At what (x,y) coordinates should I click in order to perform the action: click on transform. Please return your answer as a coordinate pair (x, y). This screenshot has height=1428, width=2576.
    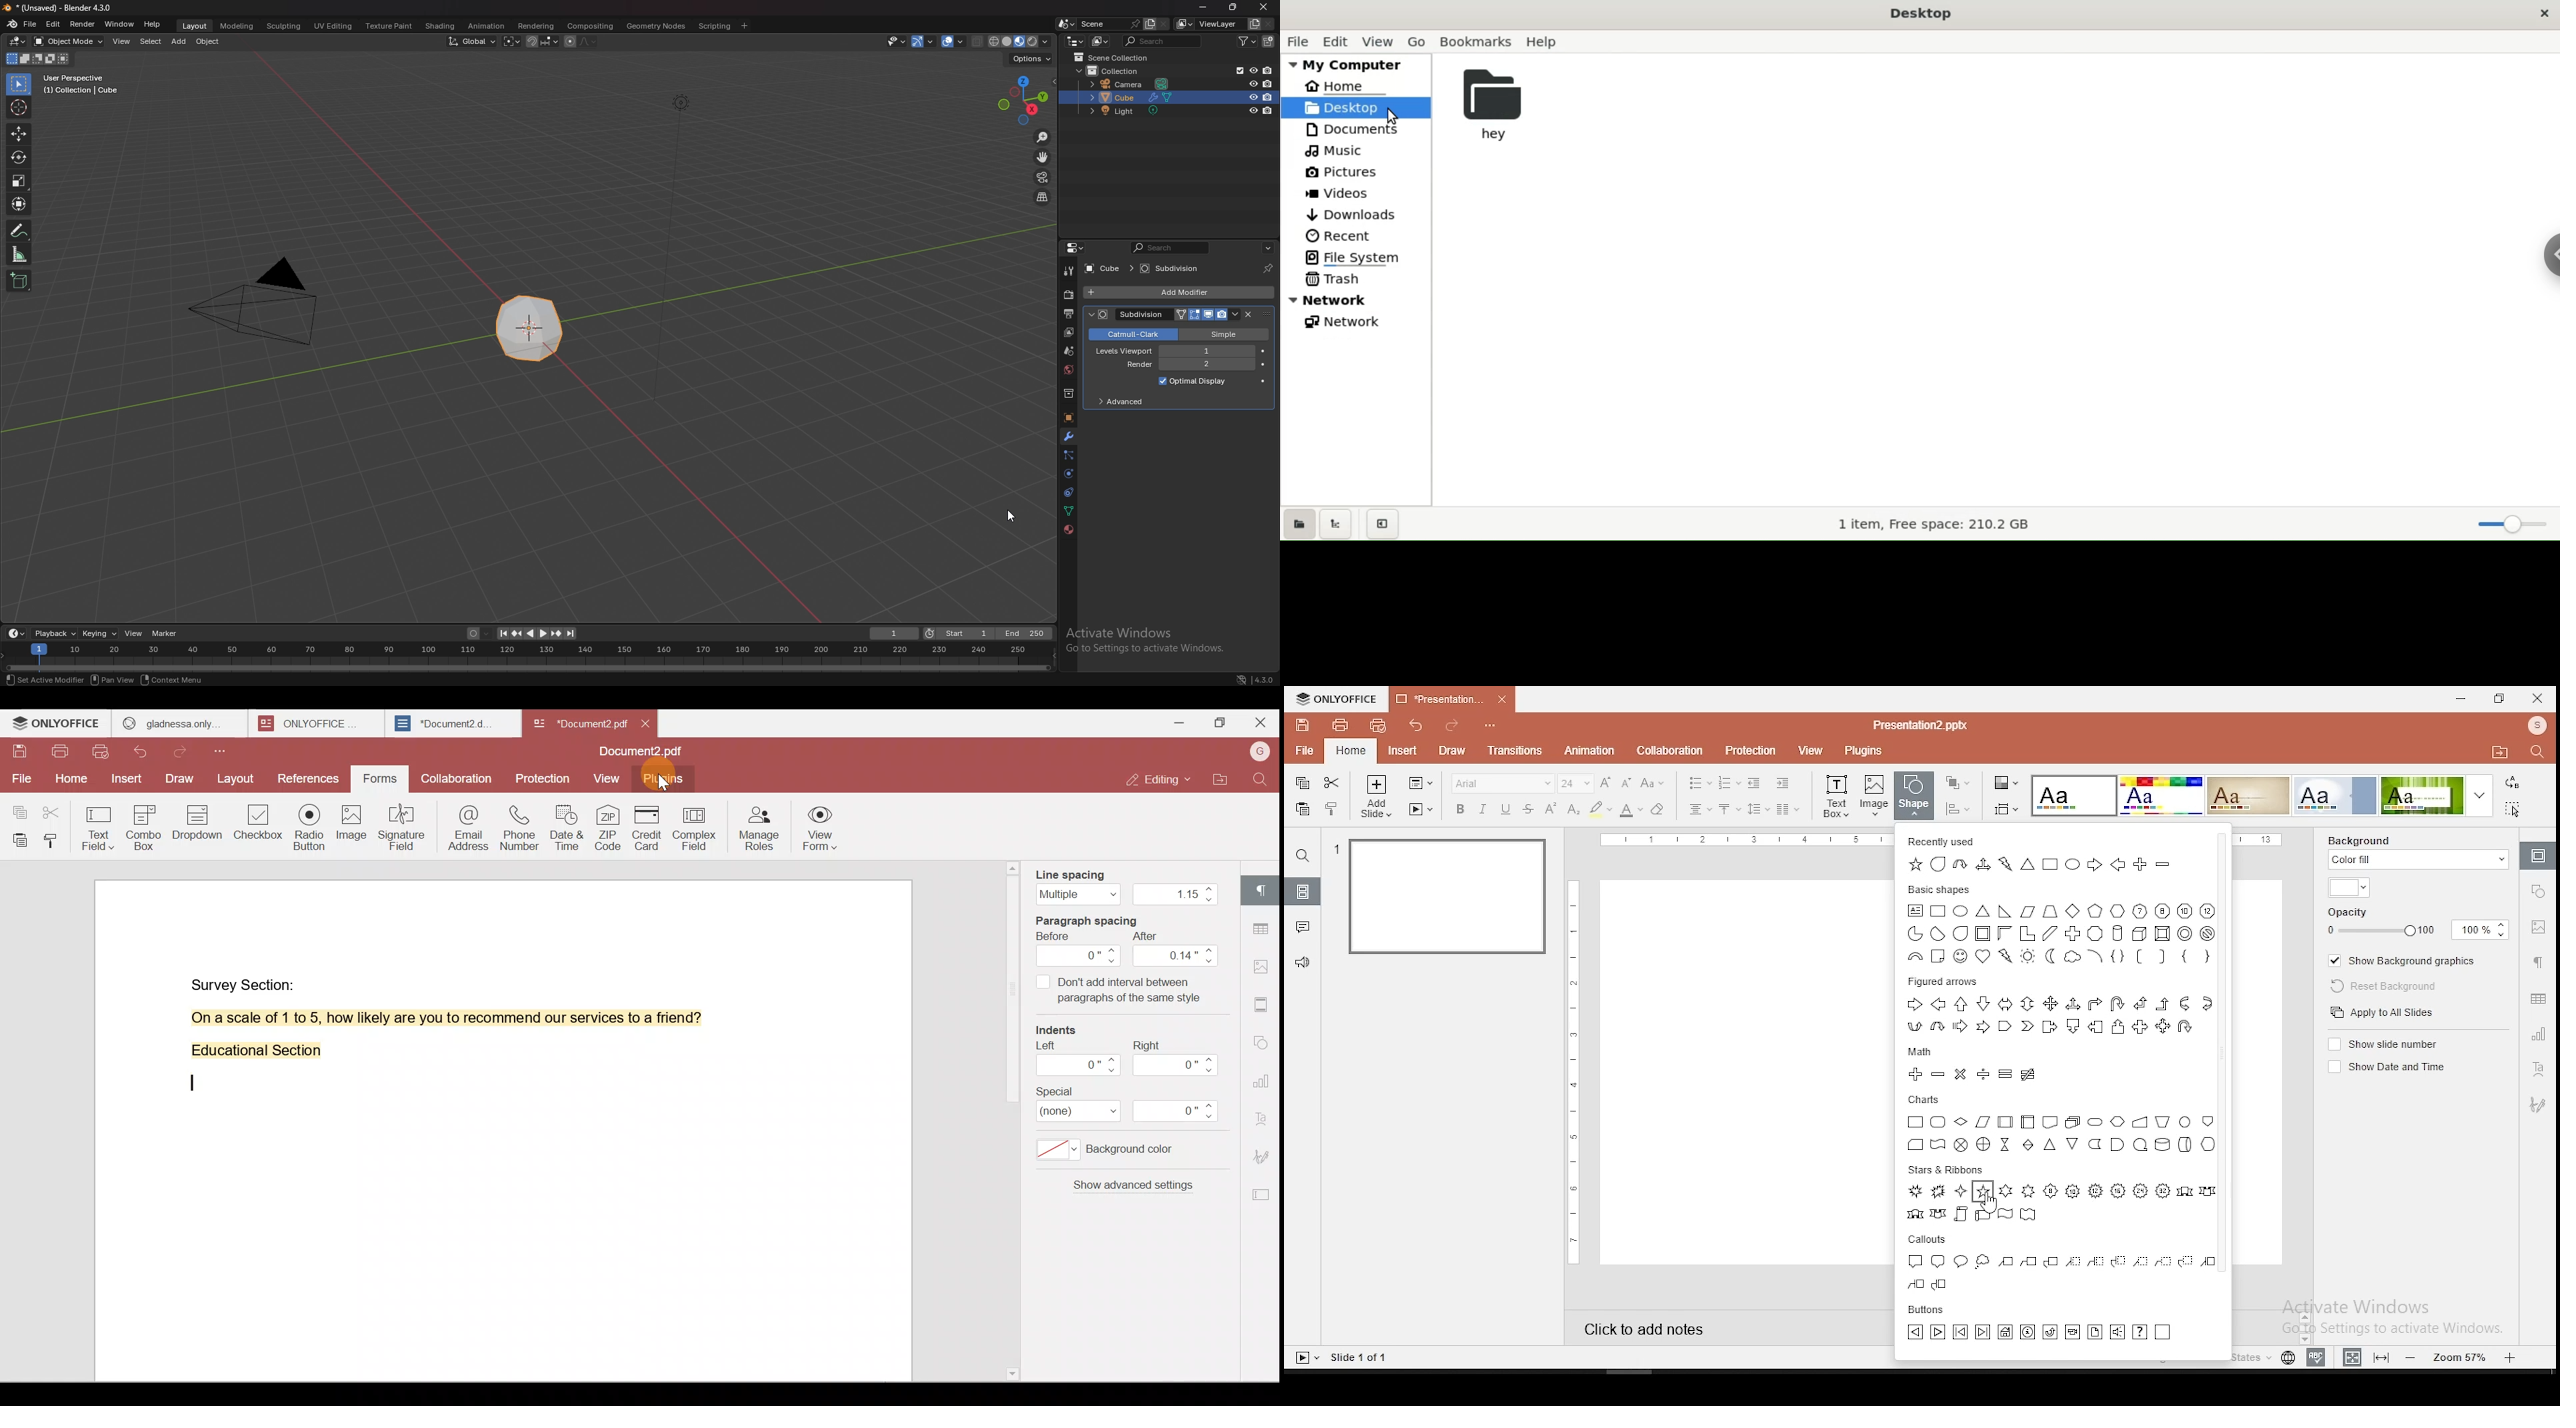
    Looking at the image, I should click on (19, 205).